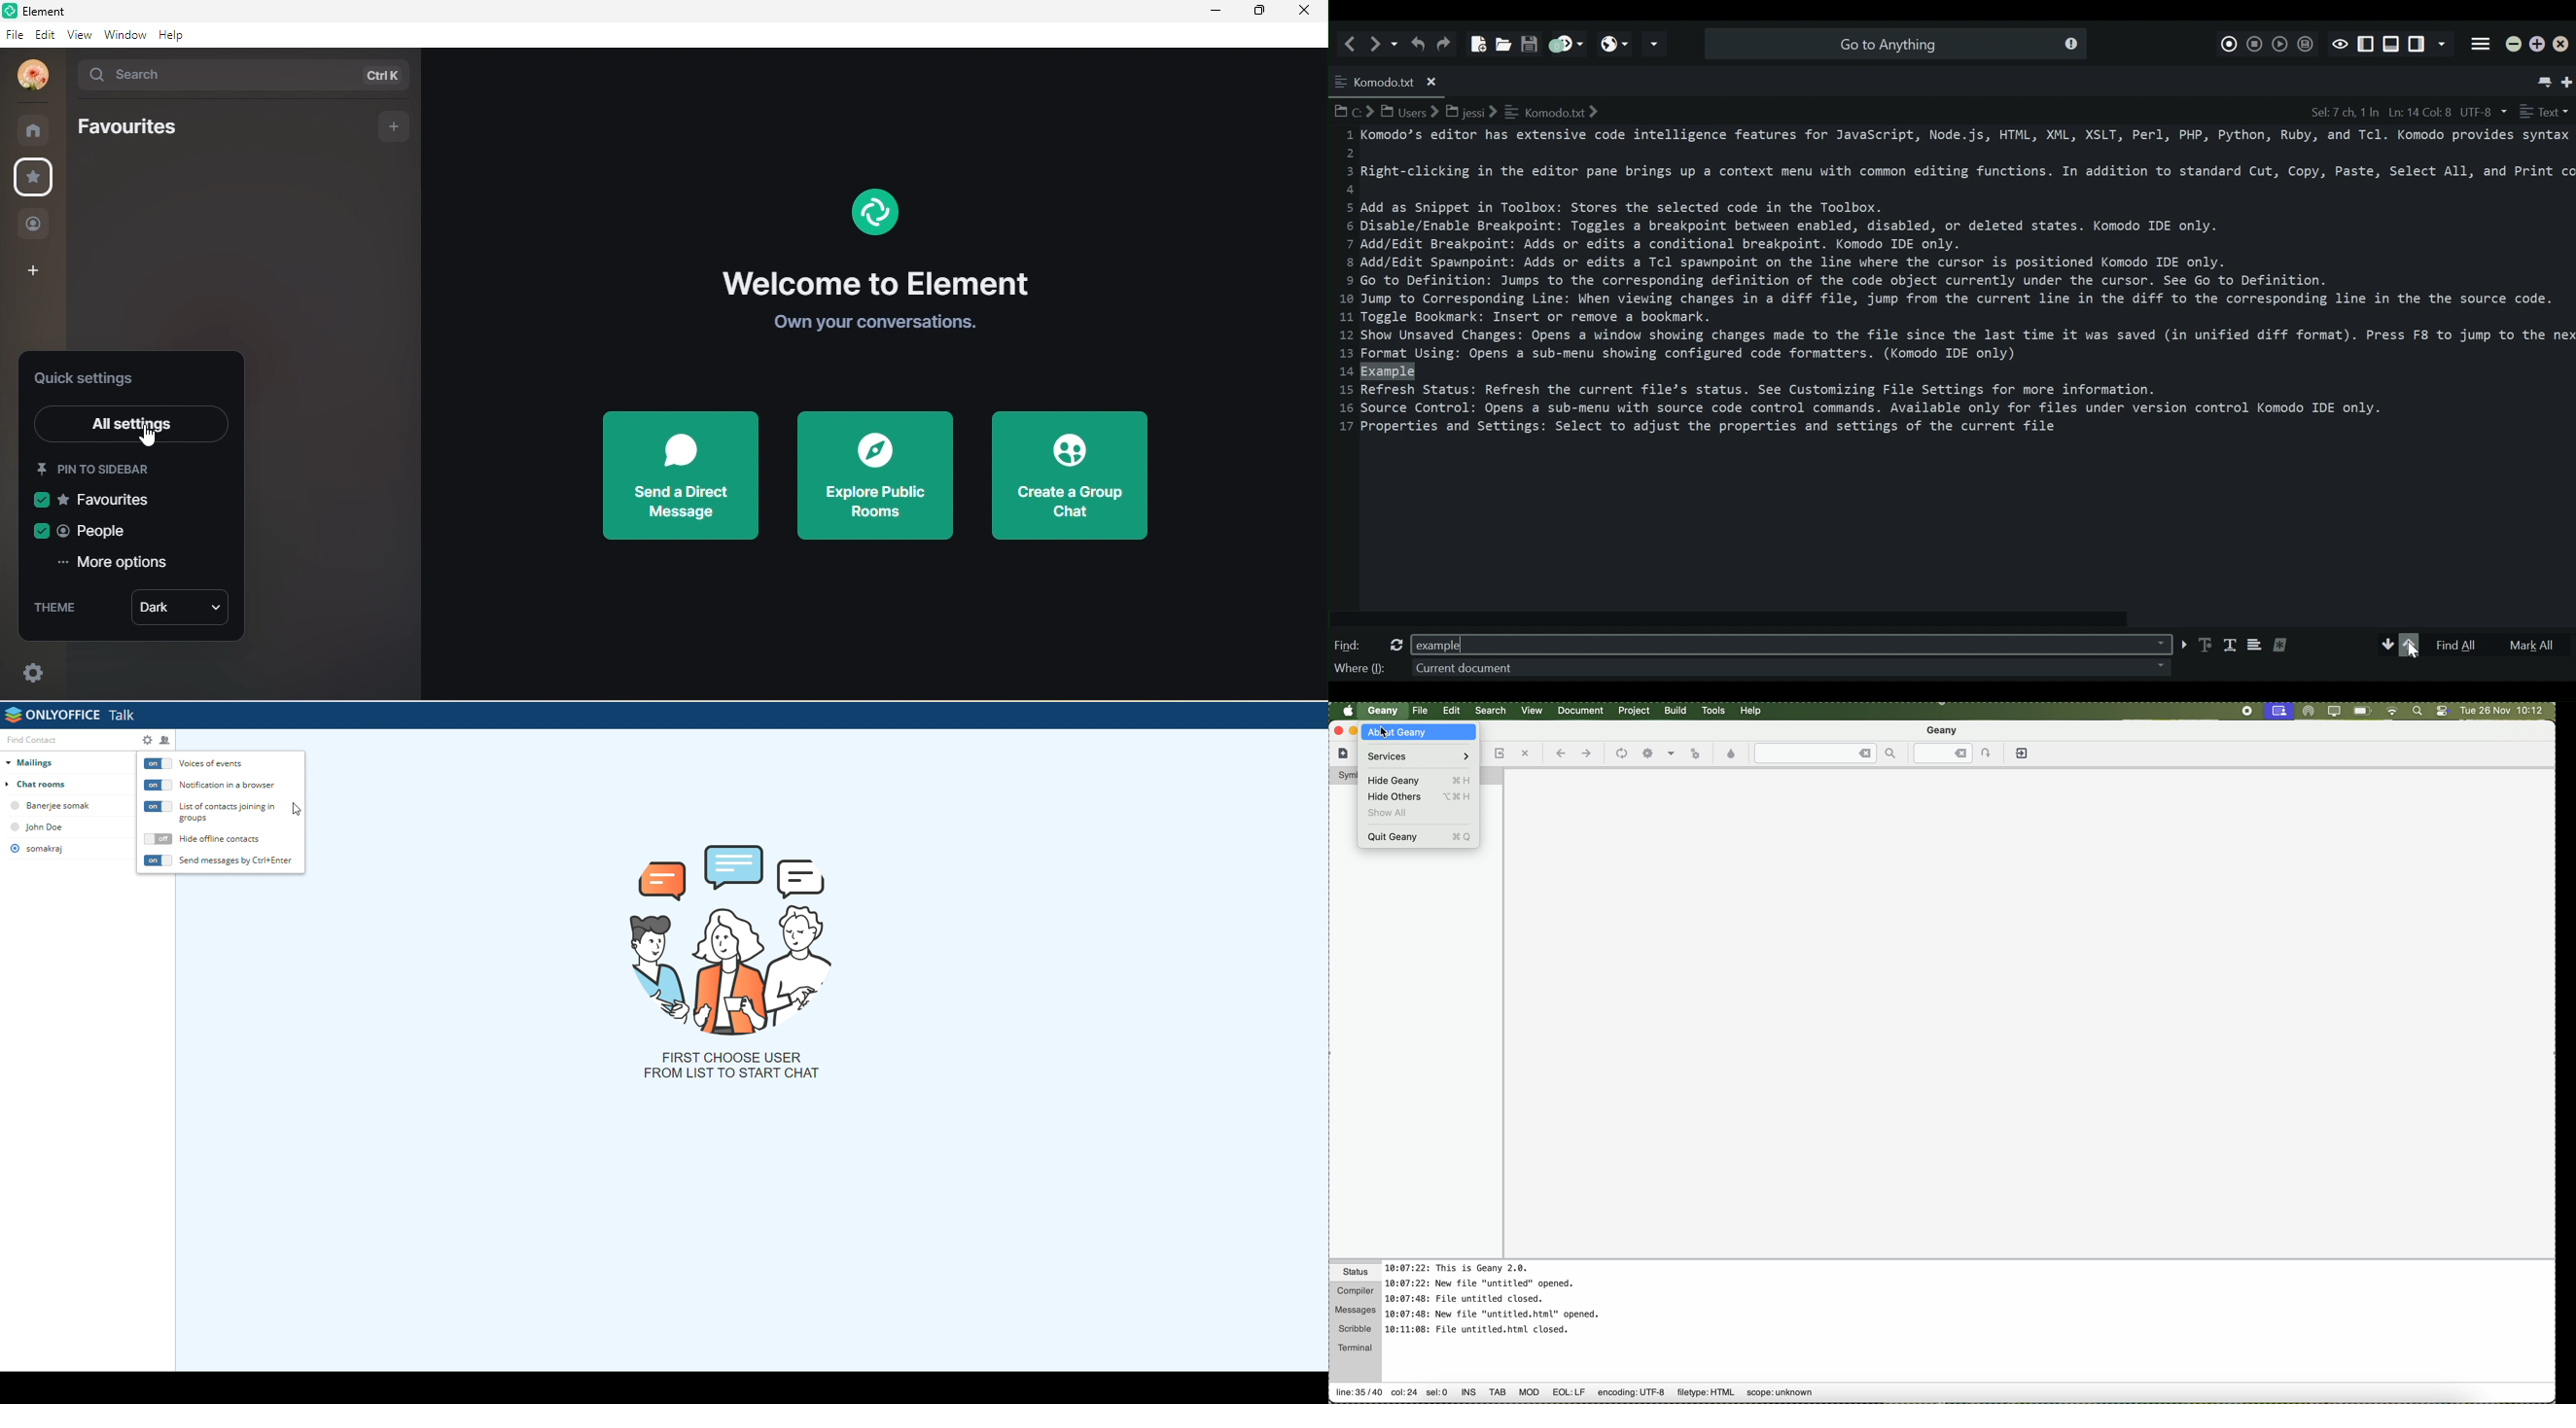  Describe the element at coordinates (243, 75) in the screenshot. I see `search` at that location.